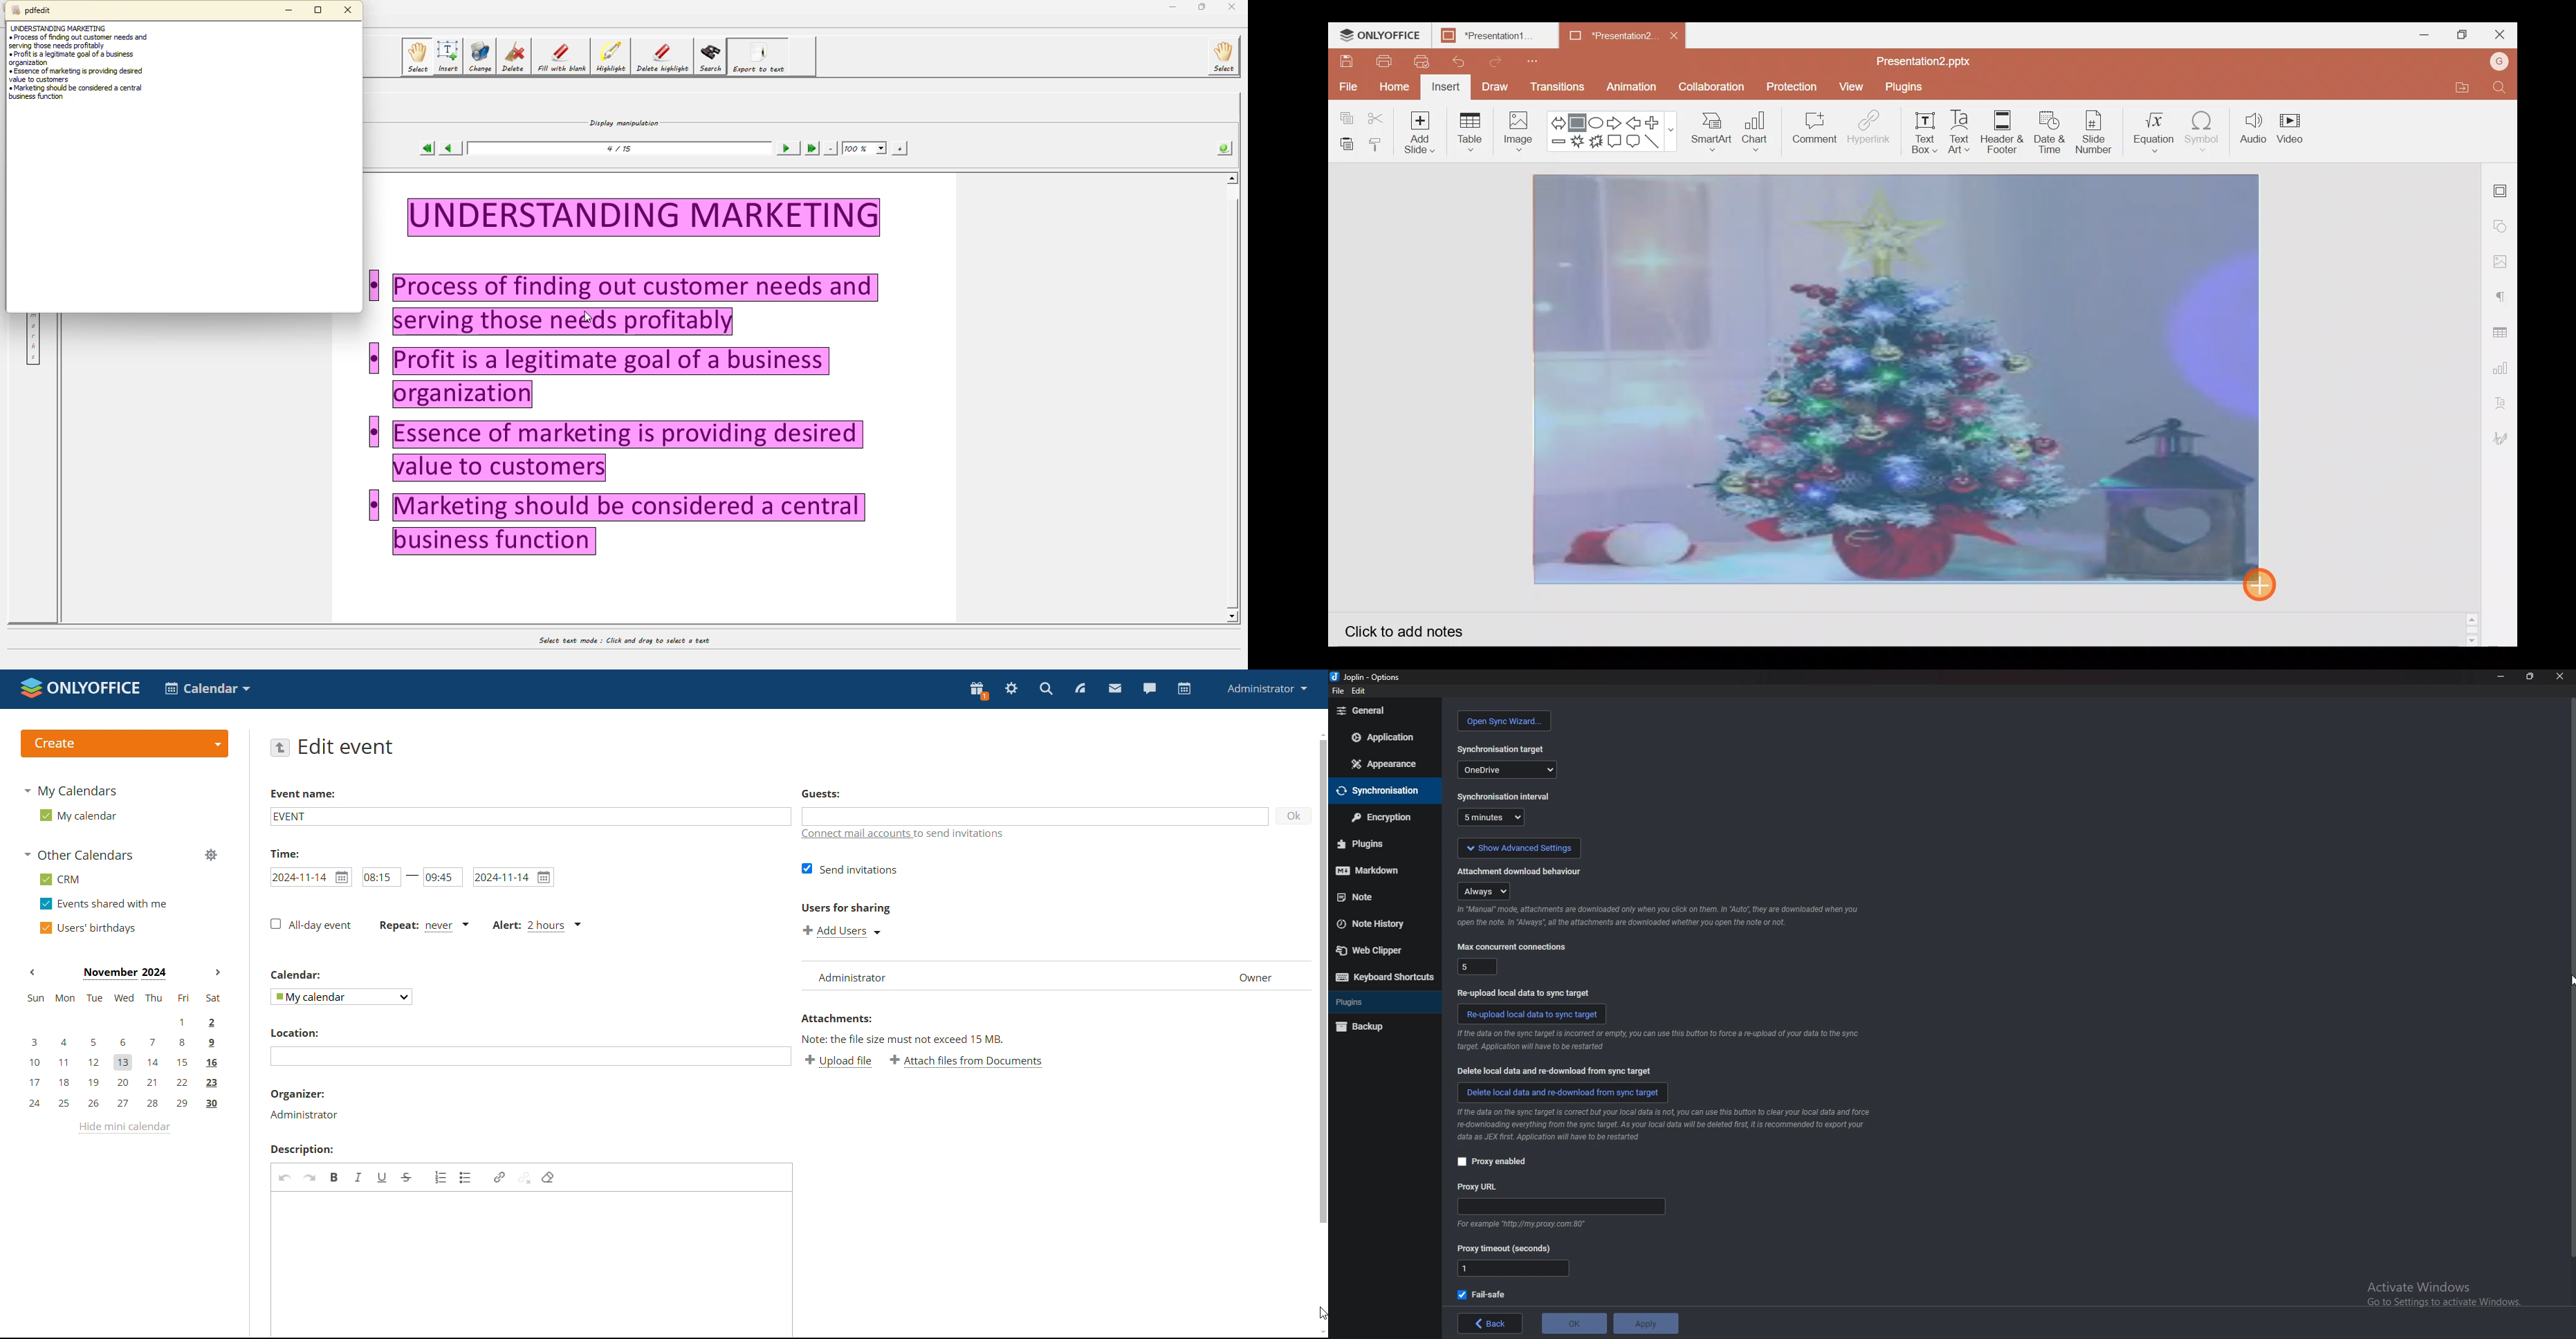 The width and height of the screenshot is (2576, 1344). I want to click on edit, so click(1361, 692).